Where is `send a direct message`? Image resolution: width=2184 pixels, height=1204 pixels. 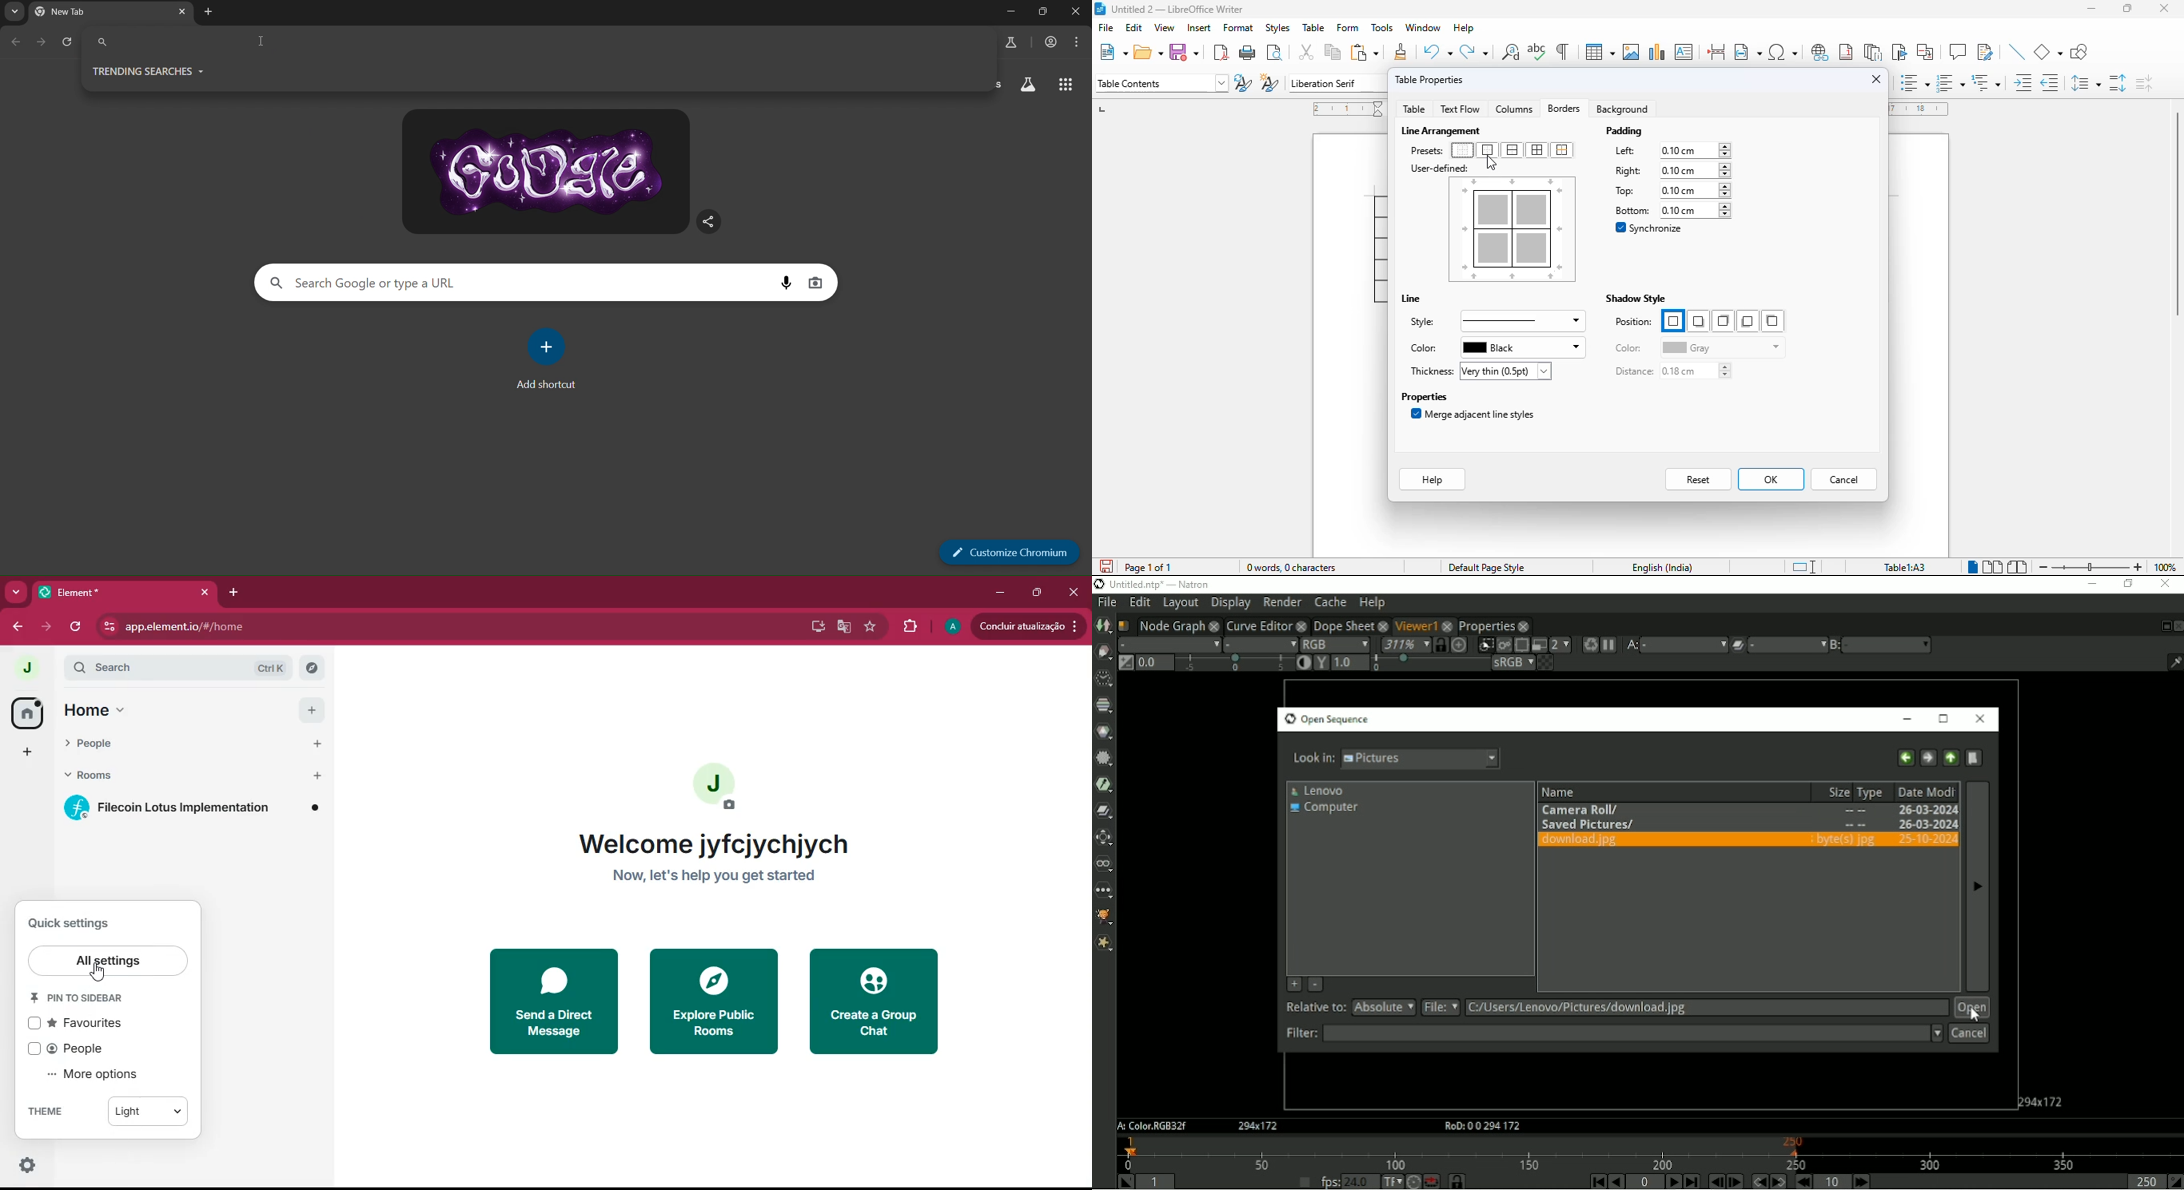 send a direct message is located at coordinates (556, 1001).